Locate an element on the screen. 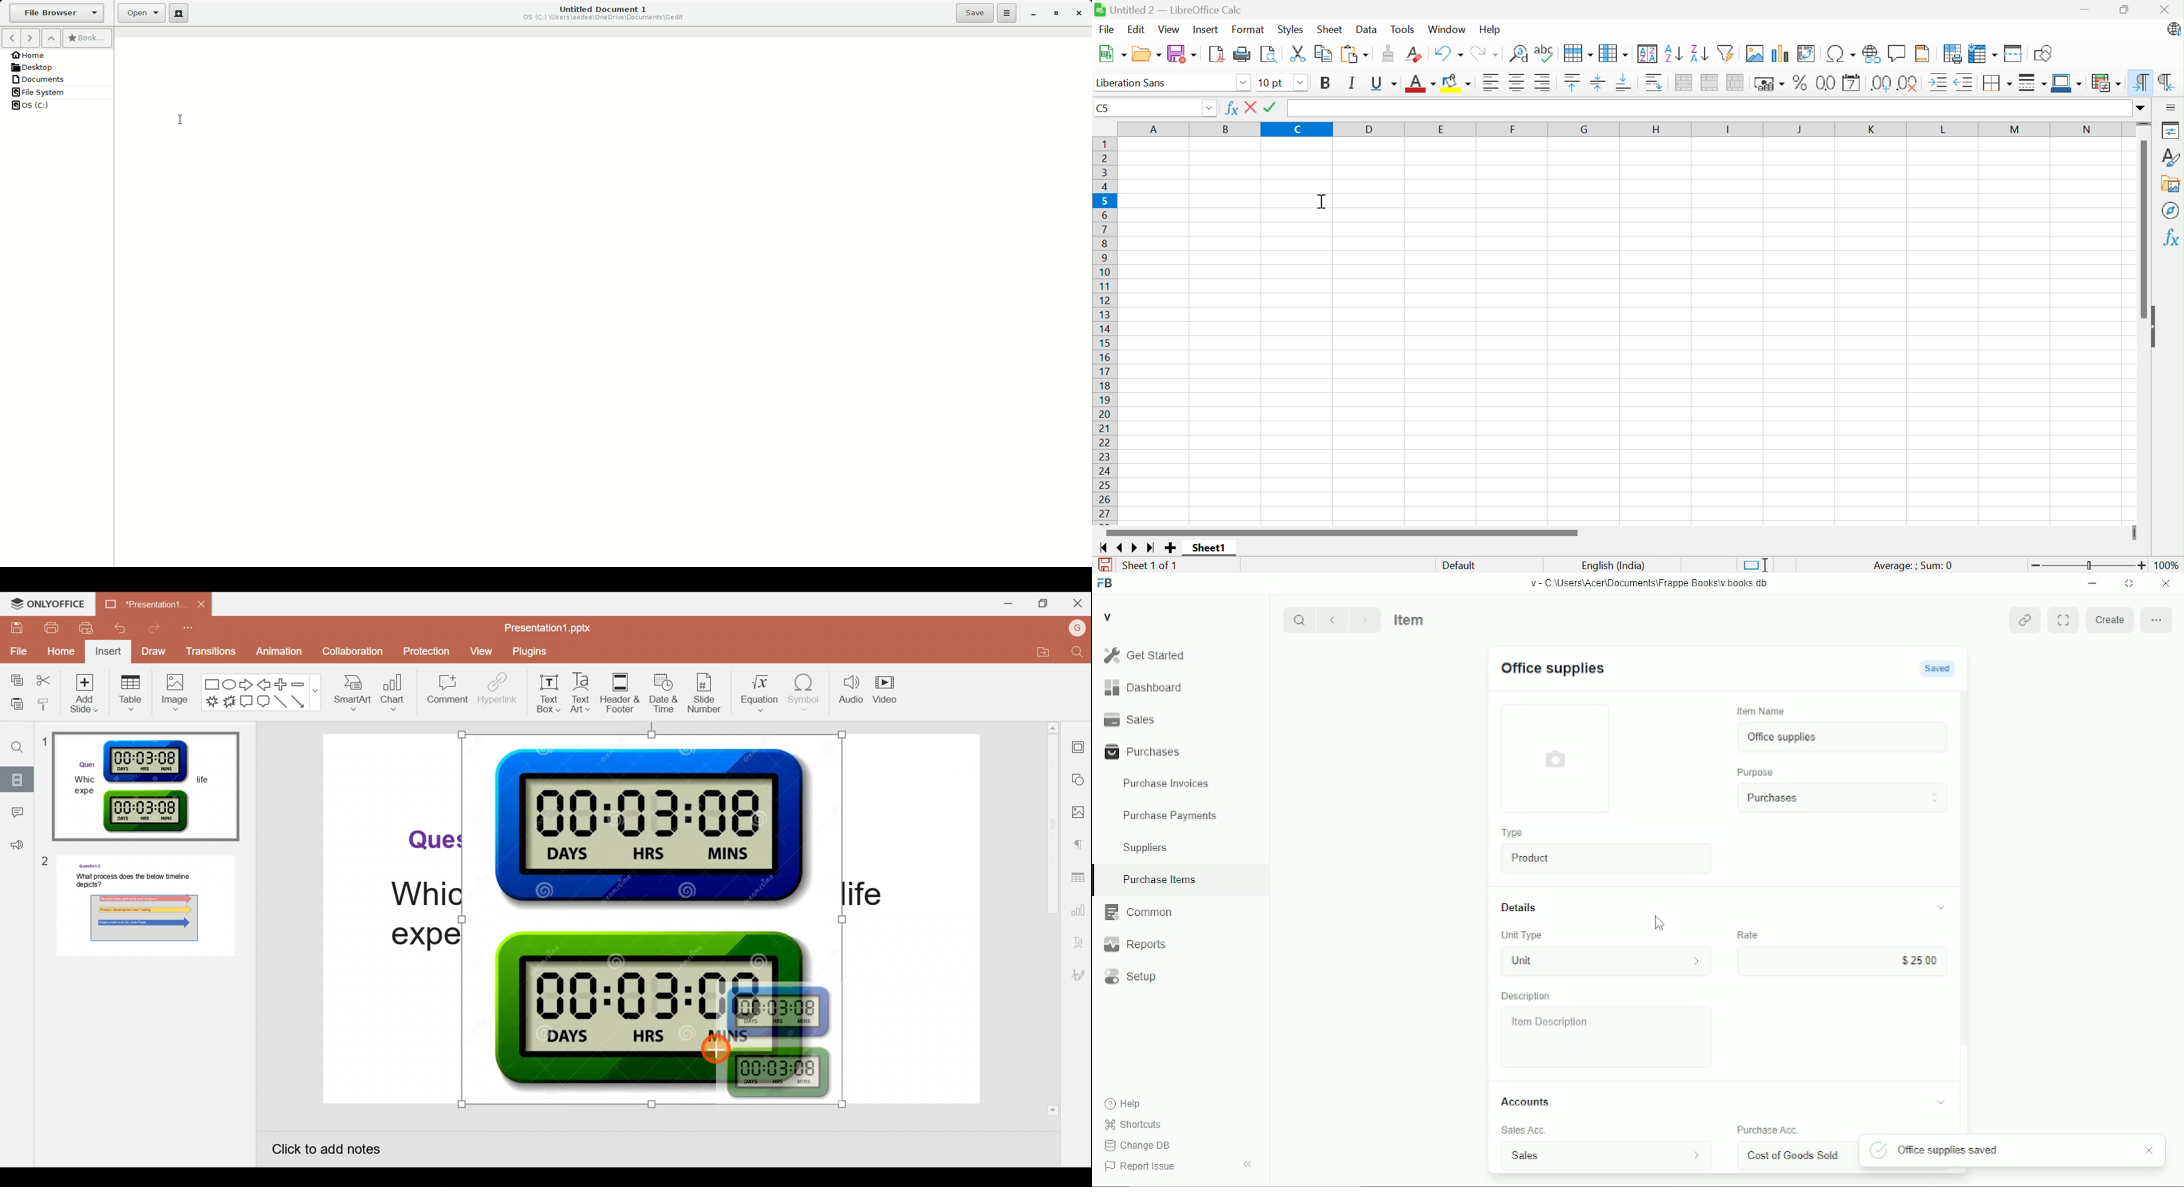 This screenshot has width=2184, height=1204. Open is located at coordinates (1147, 54).